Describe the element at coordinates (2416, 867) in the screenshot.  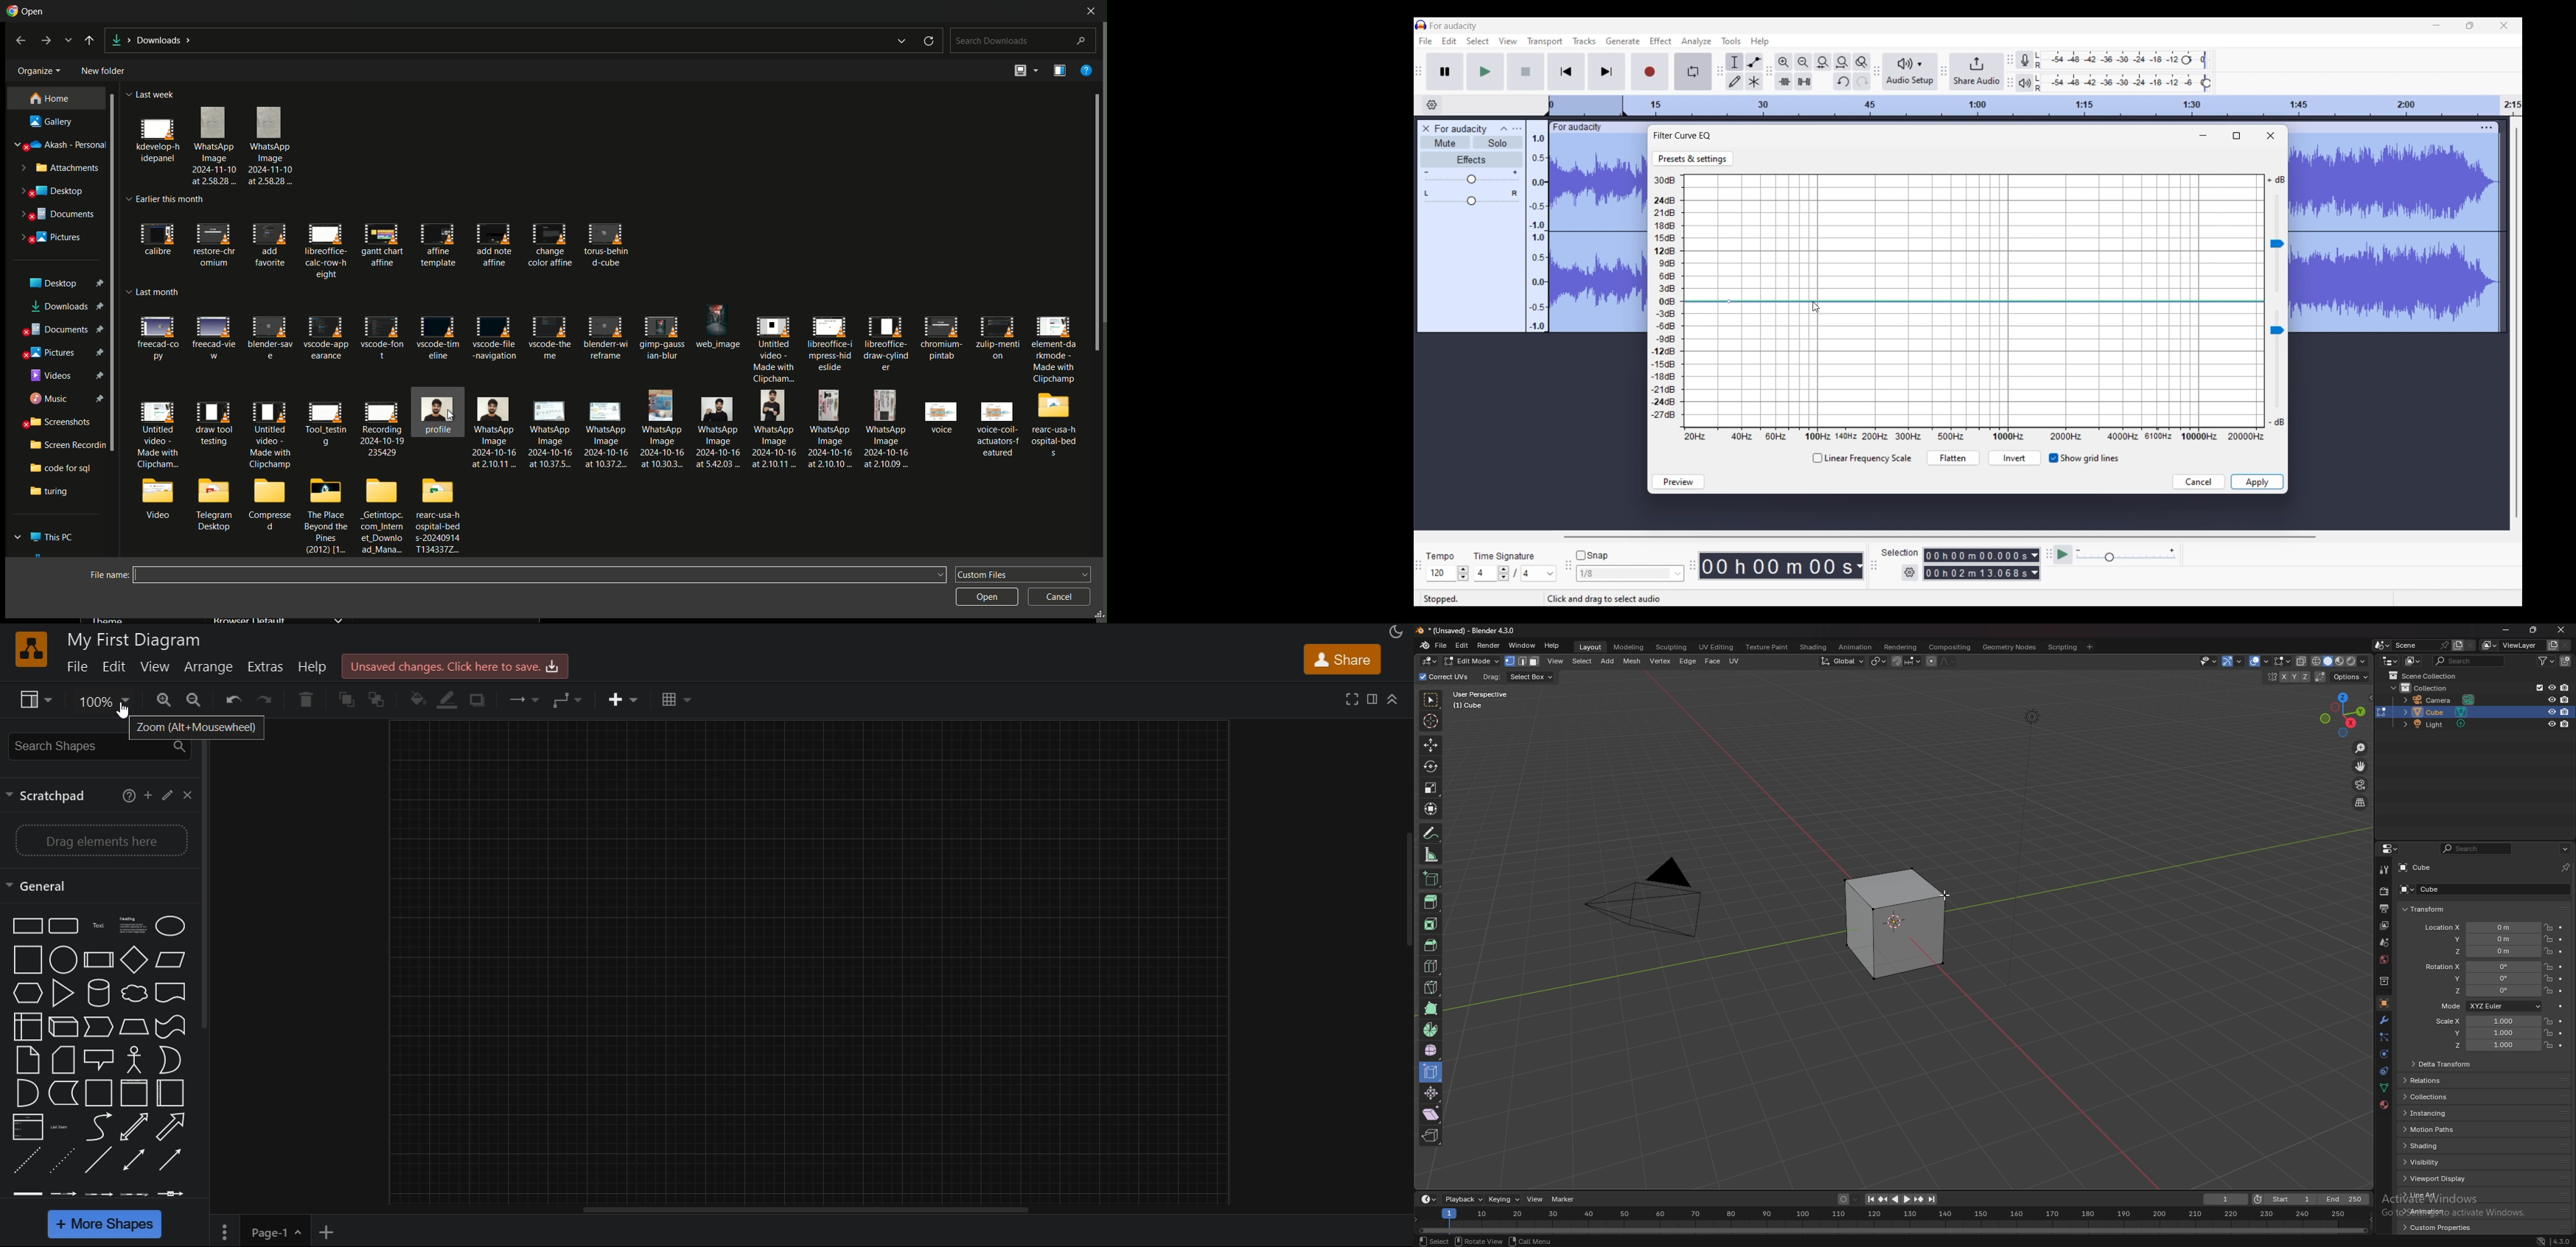
I see `cube` at that location.